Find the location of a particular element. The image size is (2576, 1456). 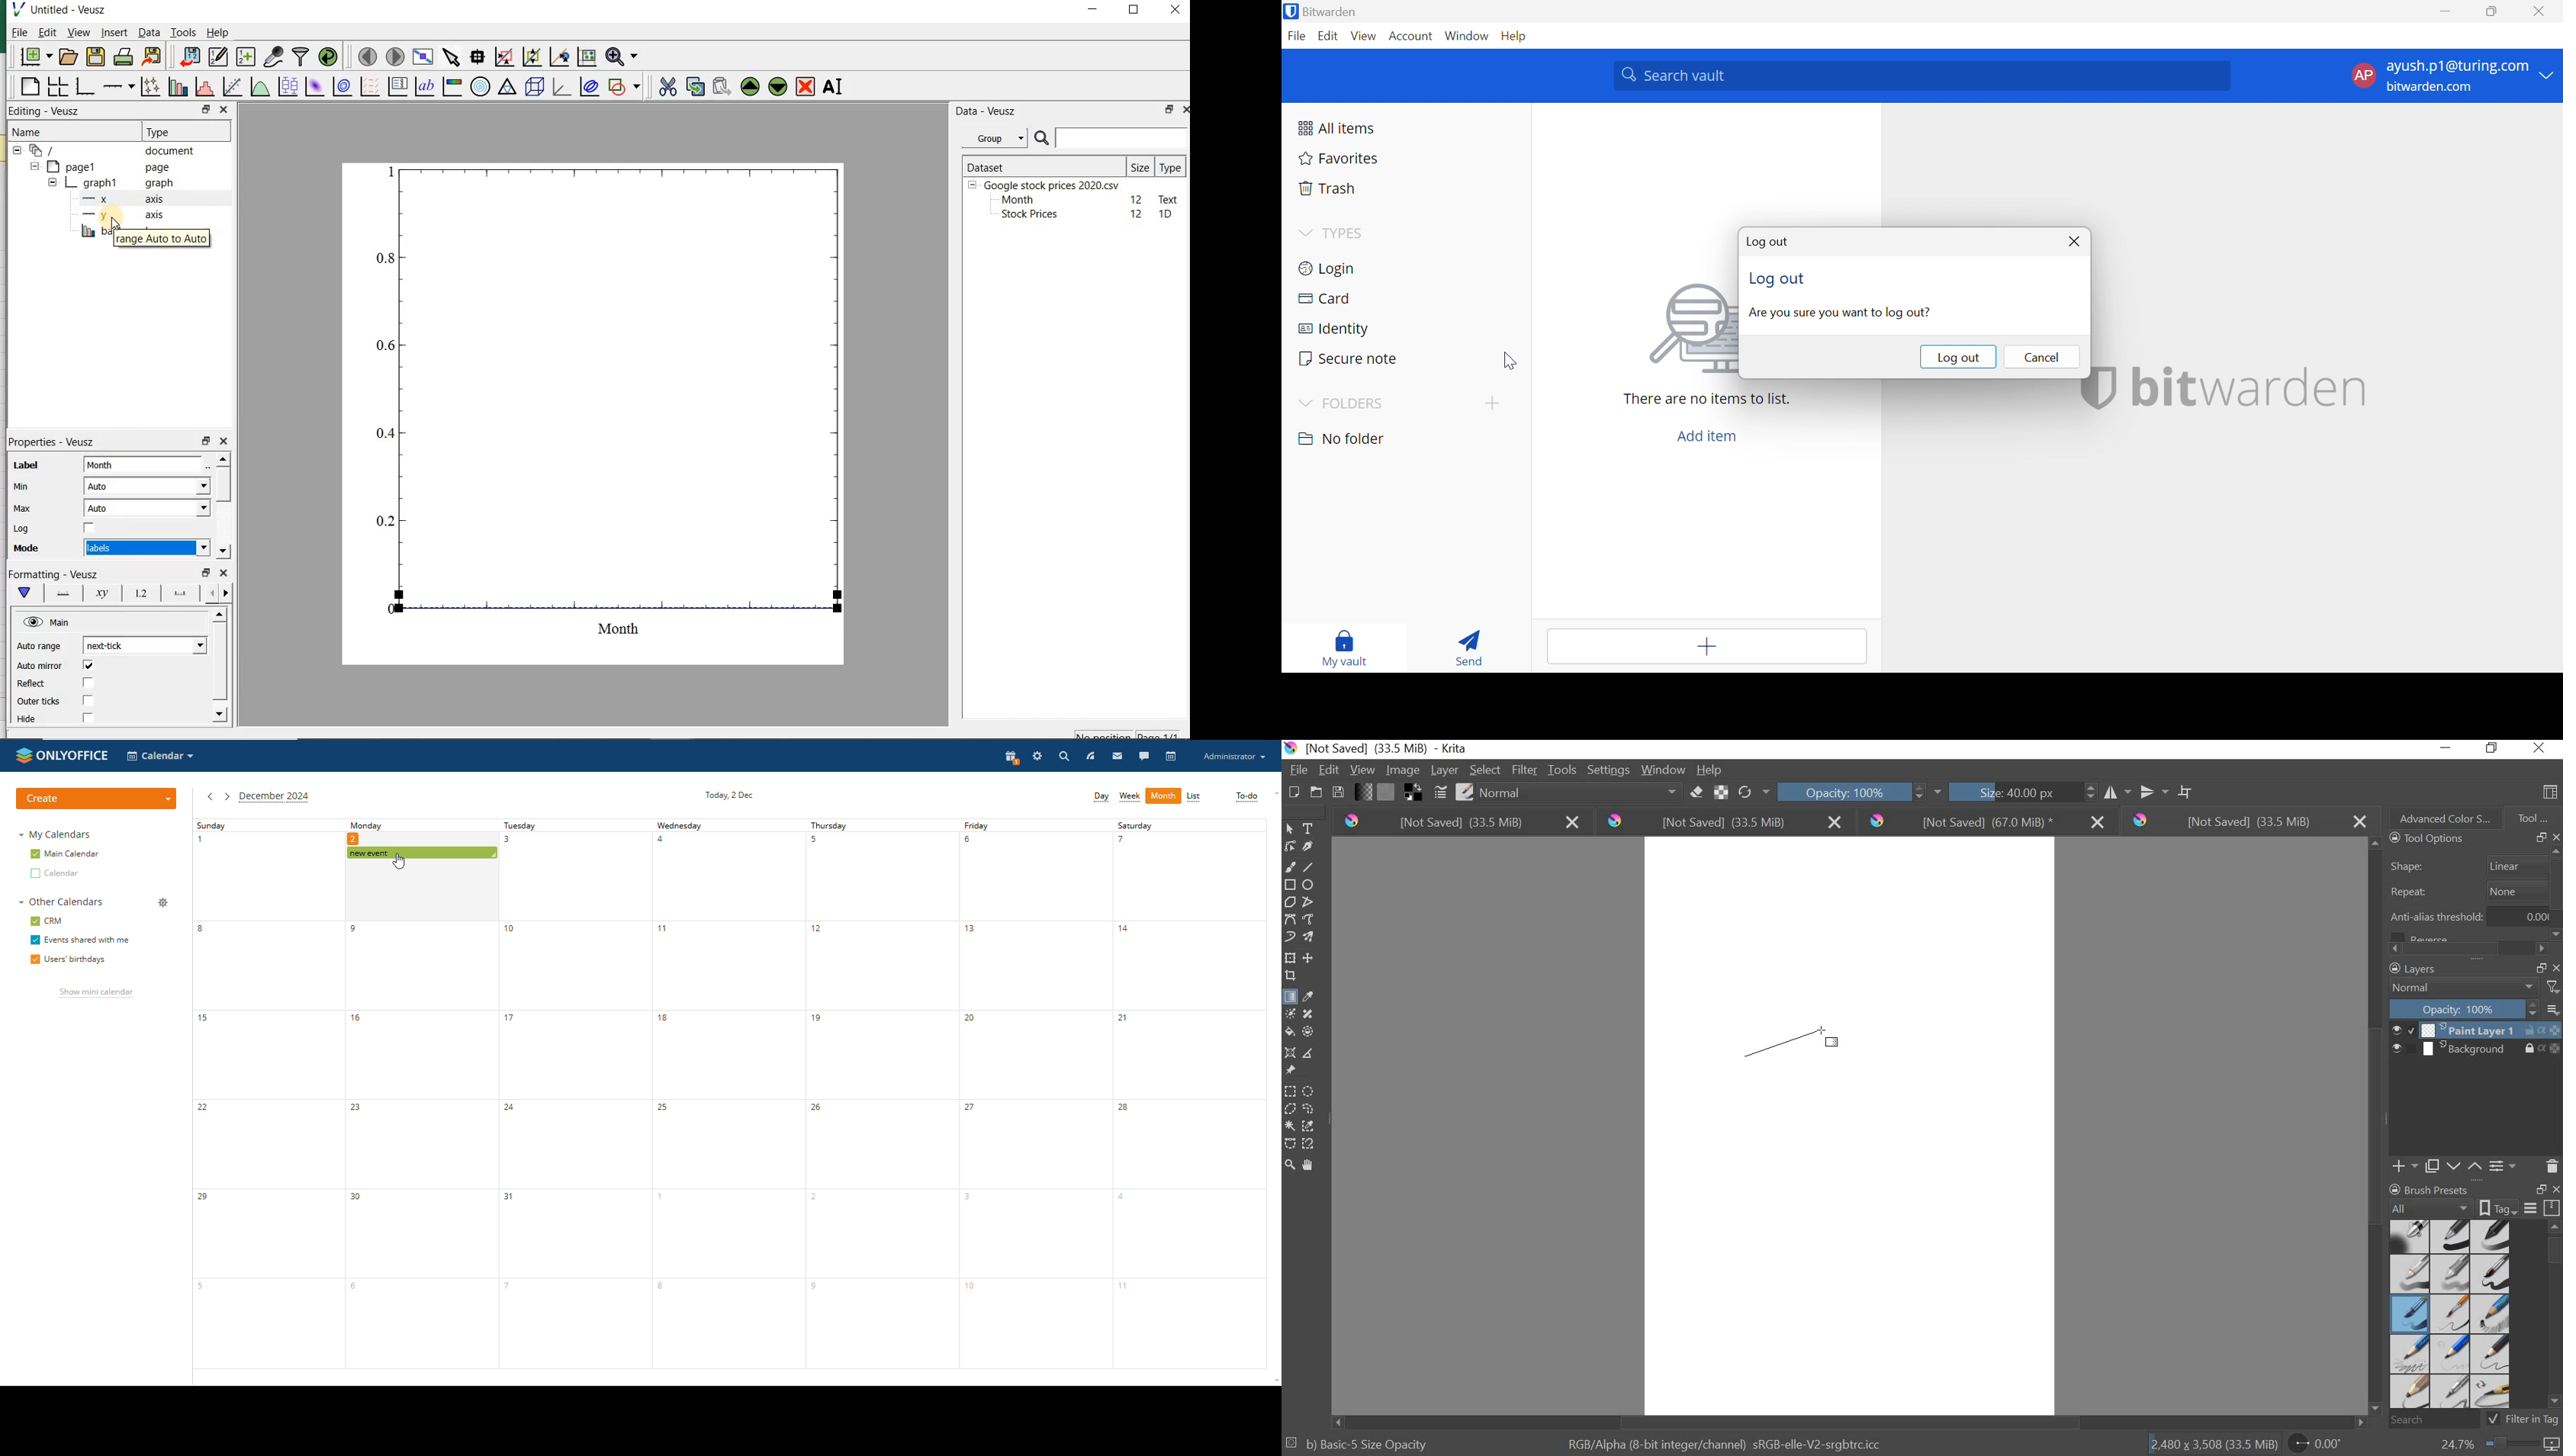

Data is located at coordinates (149, 34).